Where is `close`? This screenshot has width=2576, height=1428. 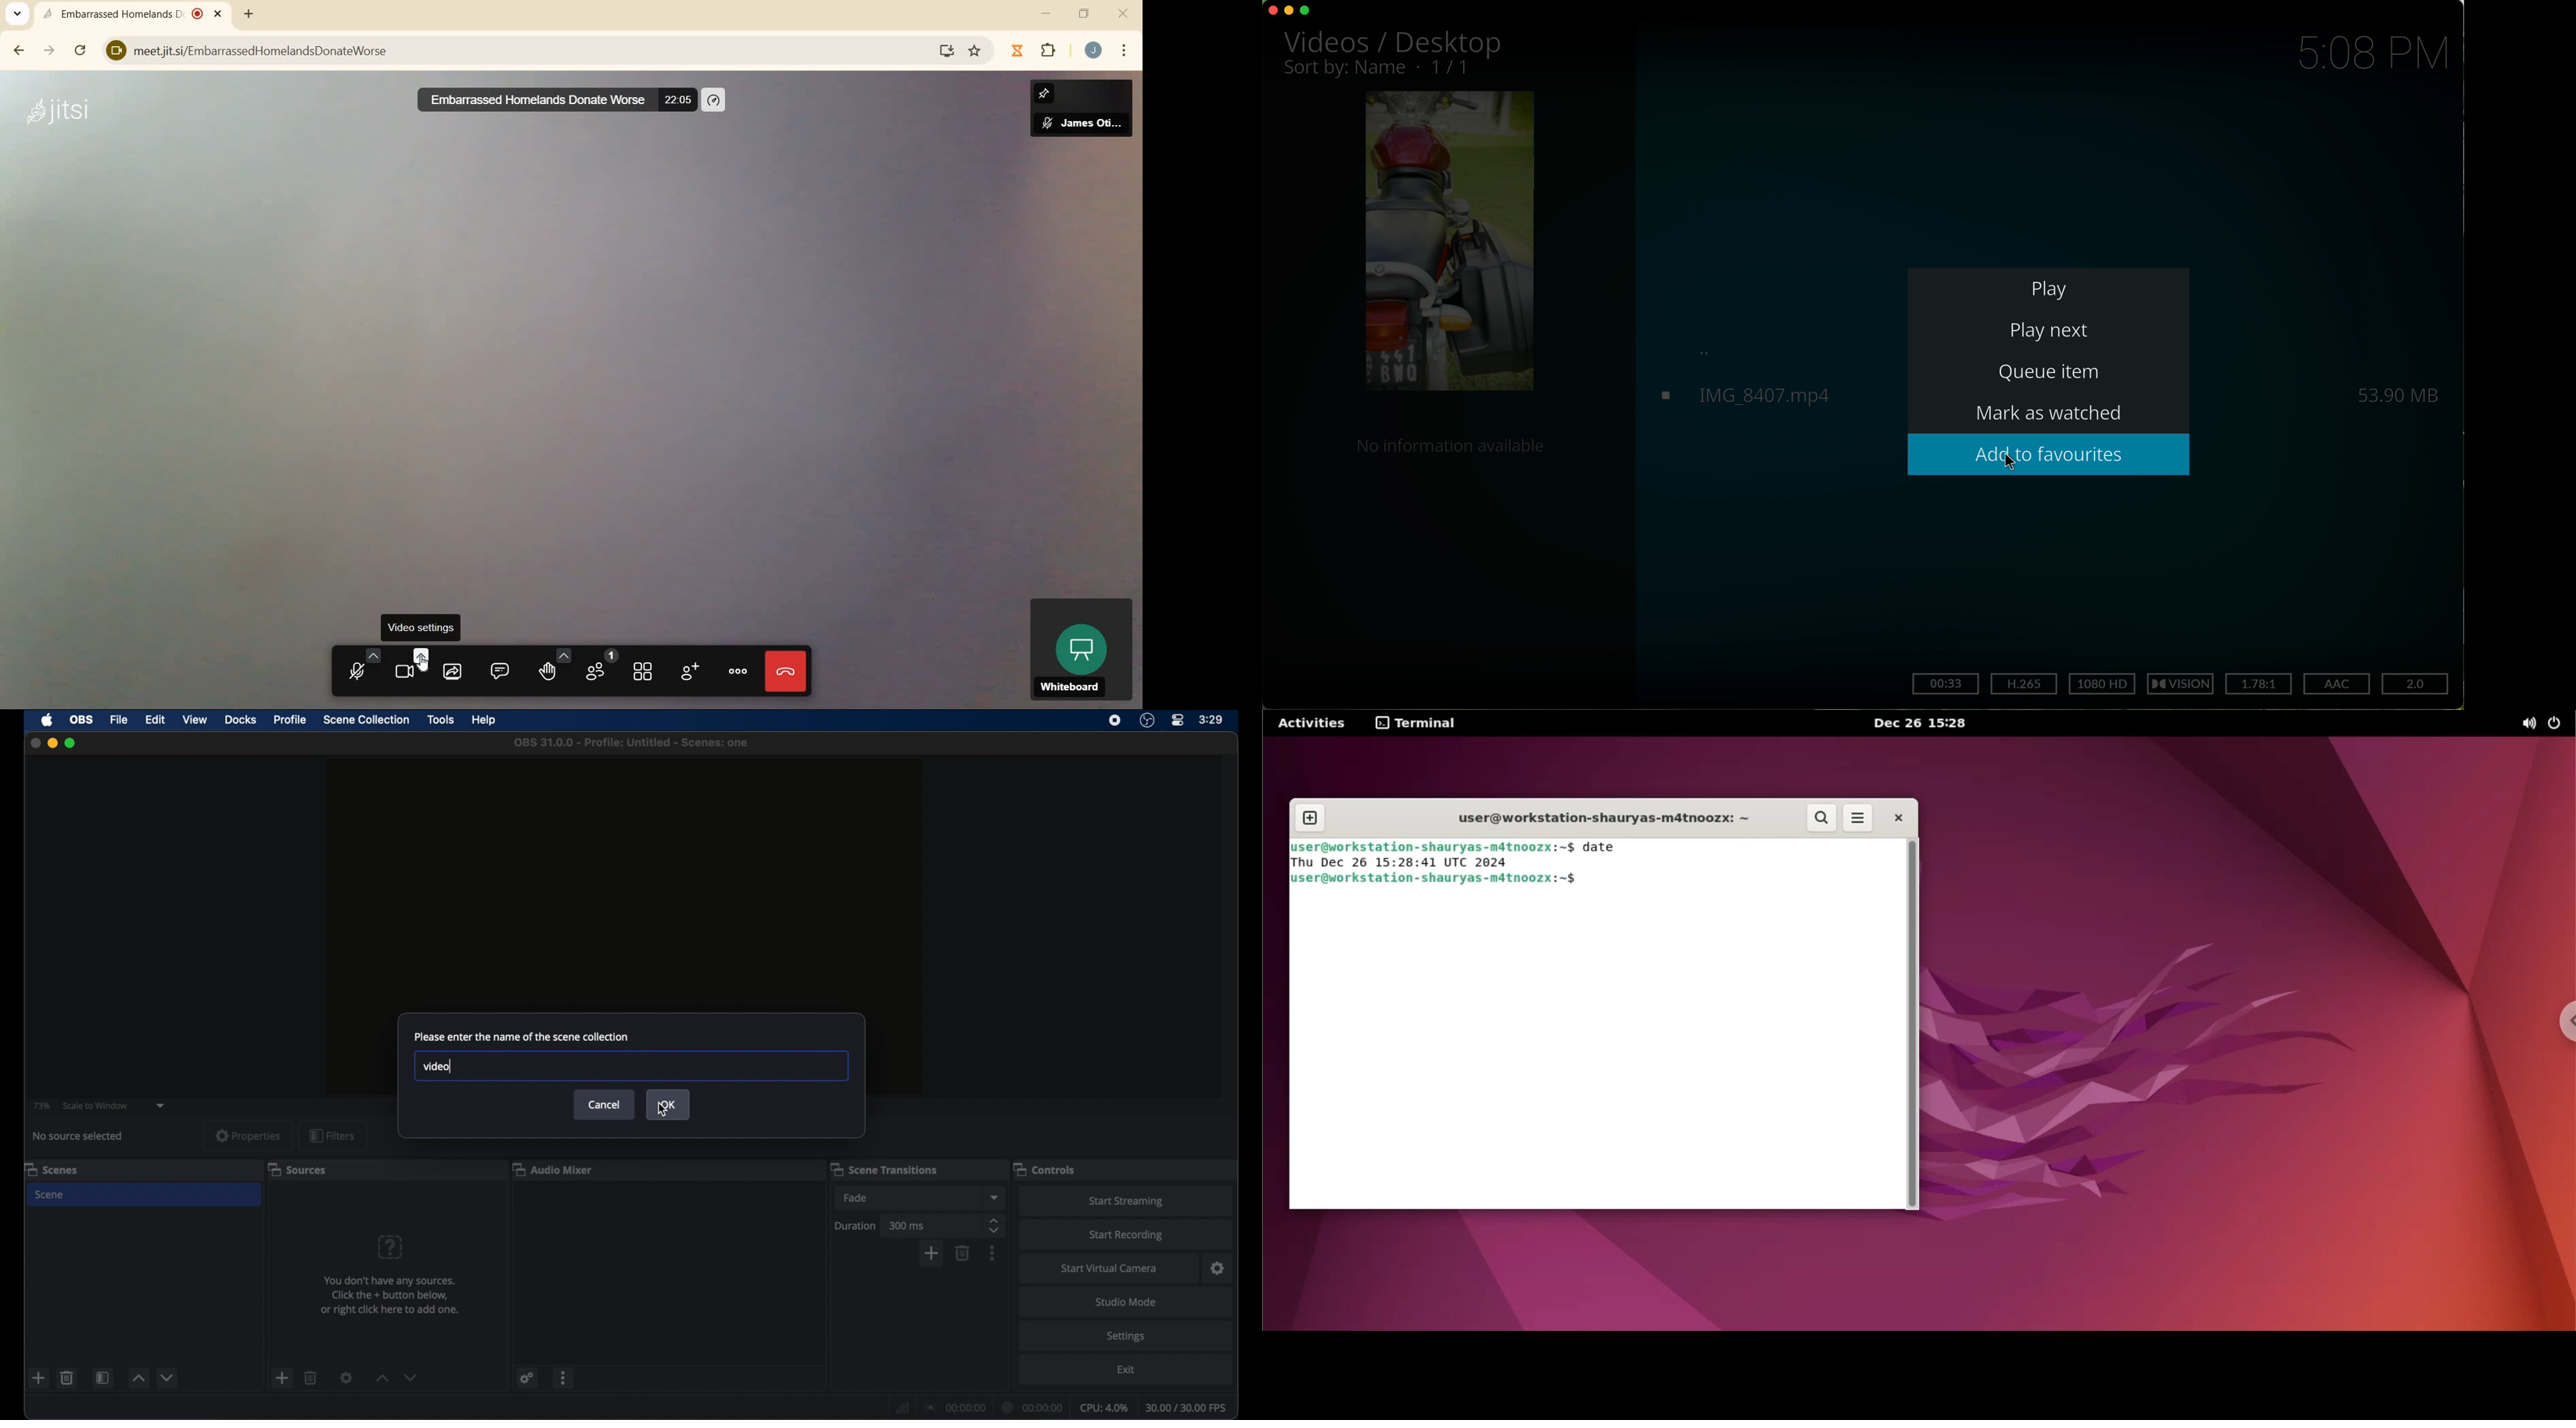
close is located at coordinates (1122, 14).